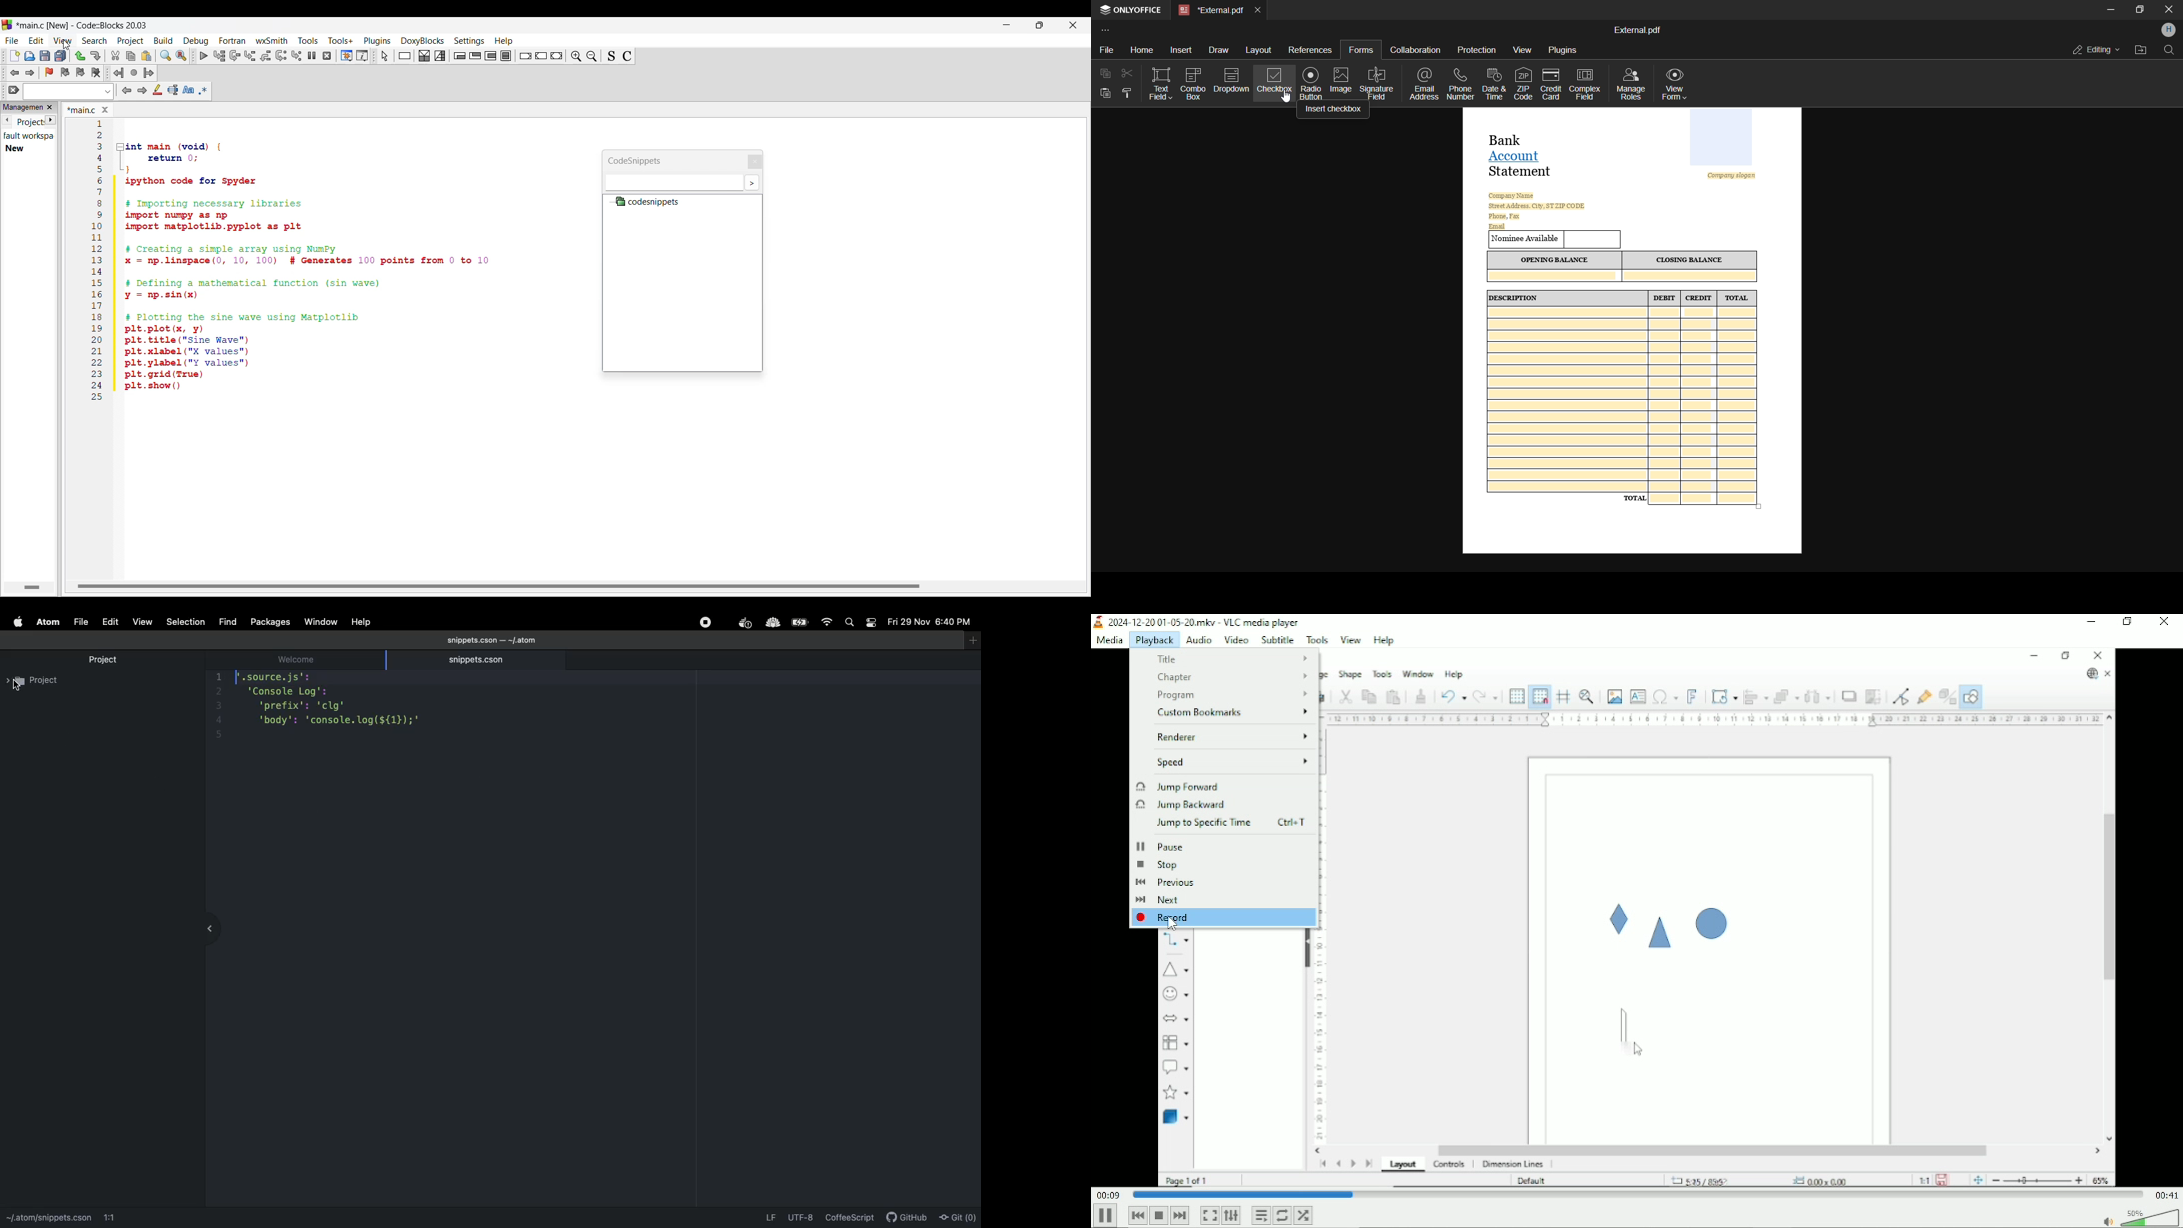 The width and height of the screenshot is (2184, 1232). I want to click on File menu, so click(12, 41).